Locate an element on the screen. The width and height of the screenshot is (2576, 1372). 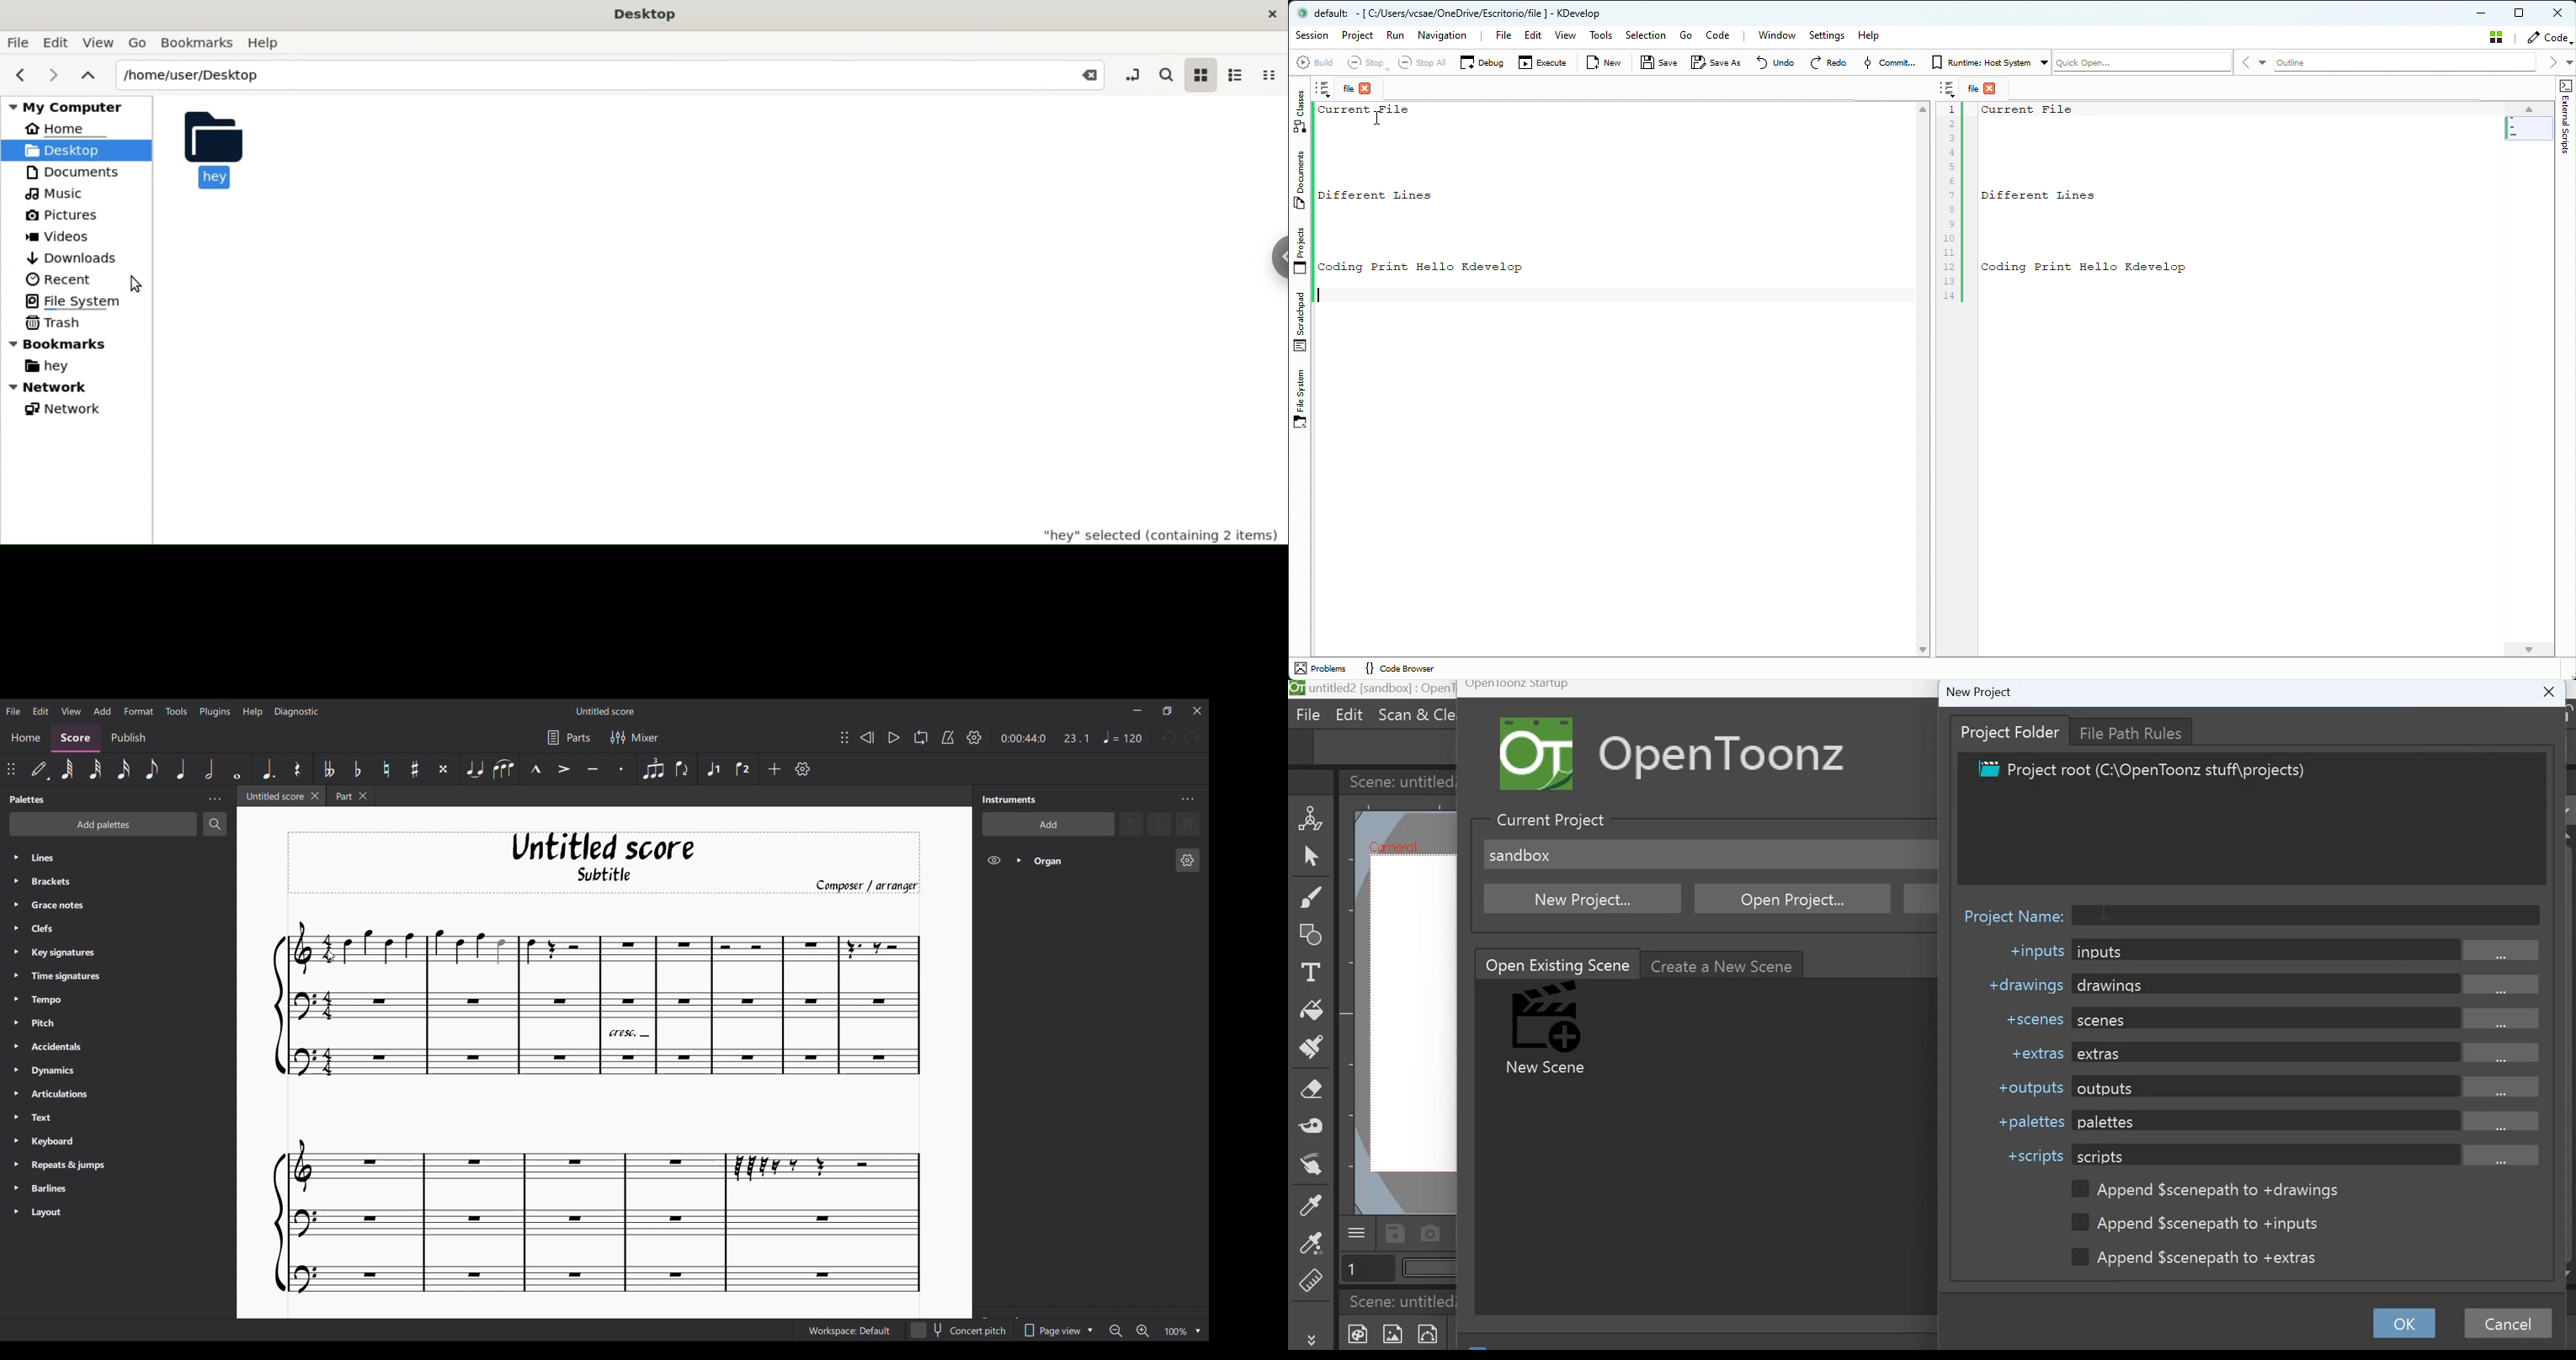
search is located at coordinates (1165, 74).